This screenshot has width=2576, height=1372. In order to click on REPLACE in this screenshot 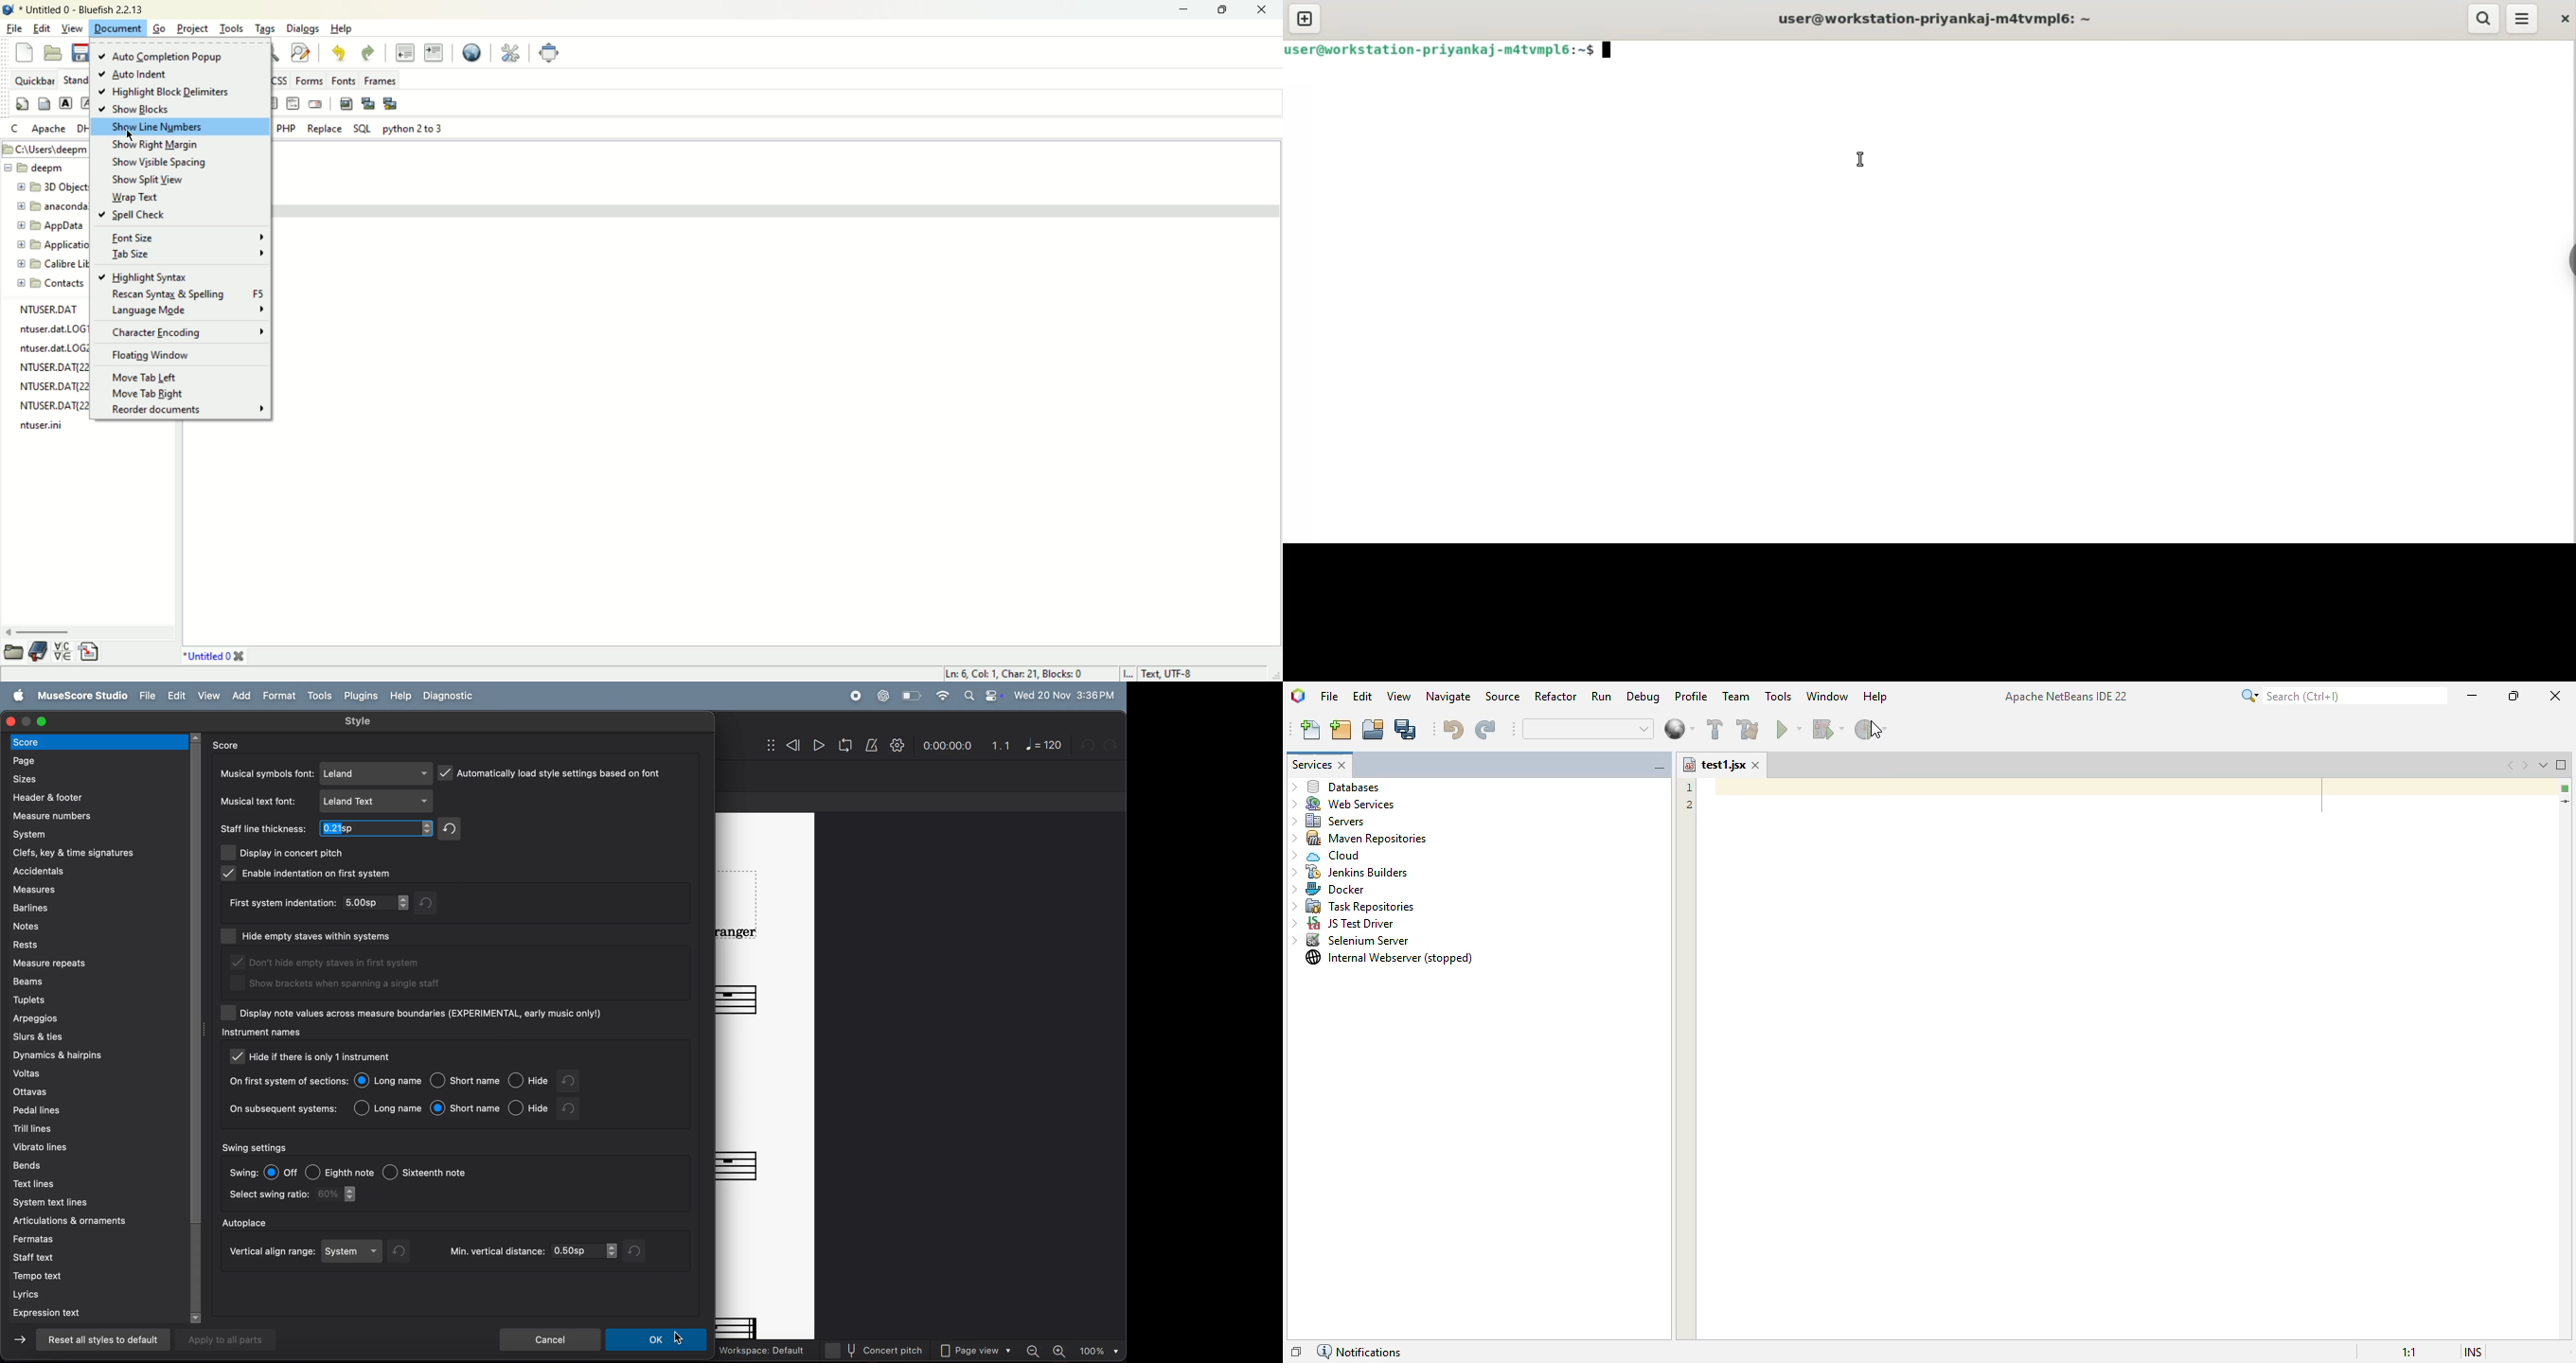, I will do `click(325, 128)`.